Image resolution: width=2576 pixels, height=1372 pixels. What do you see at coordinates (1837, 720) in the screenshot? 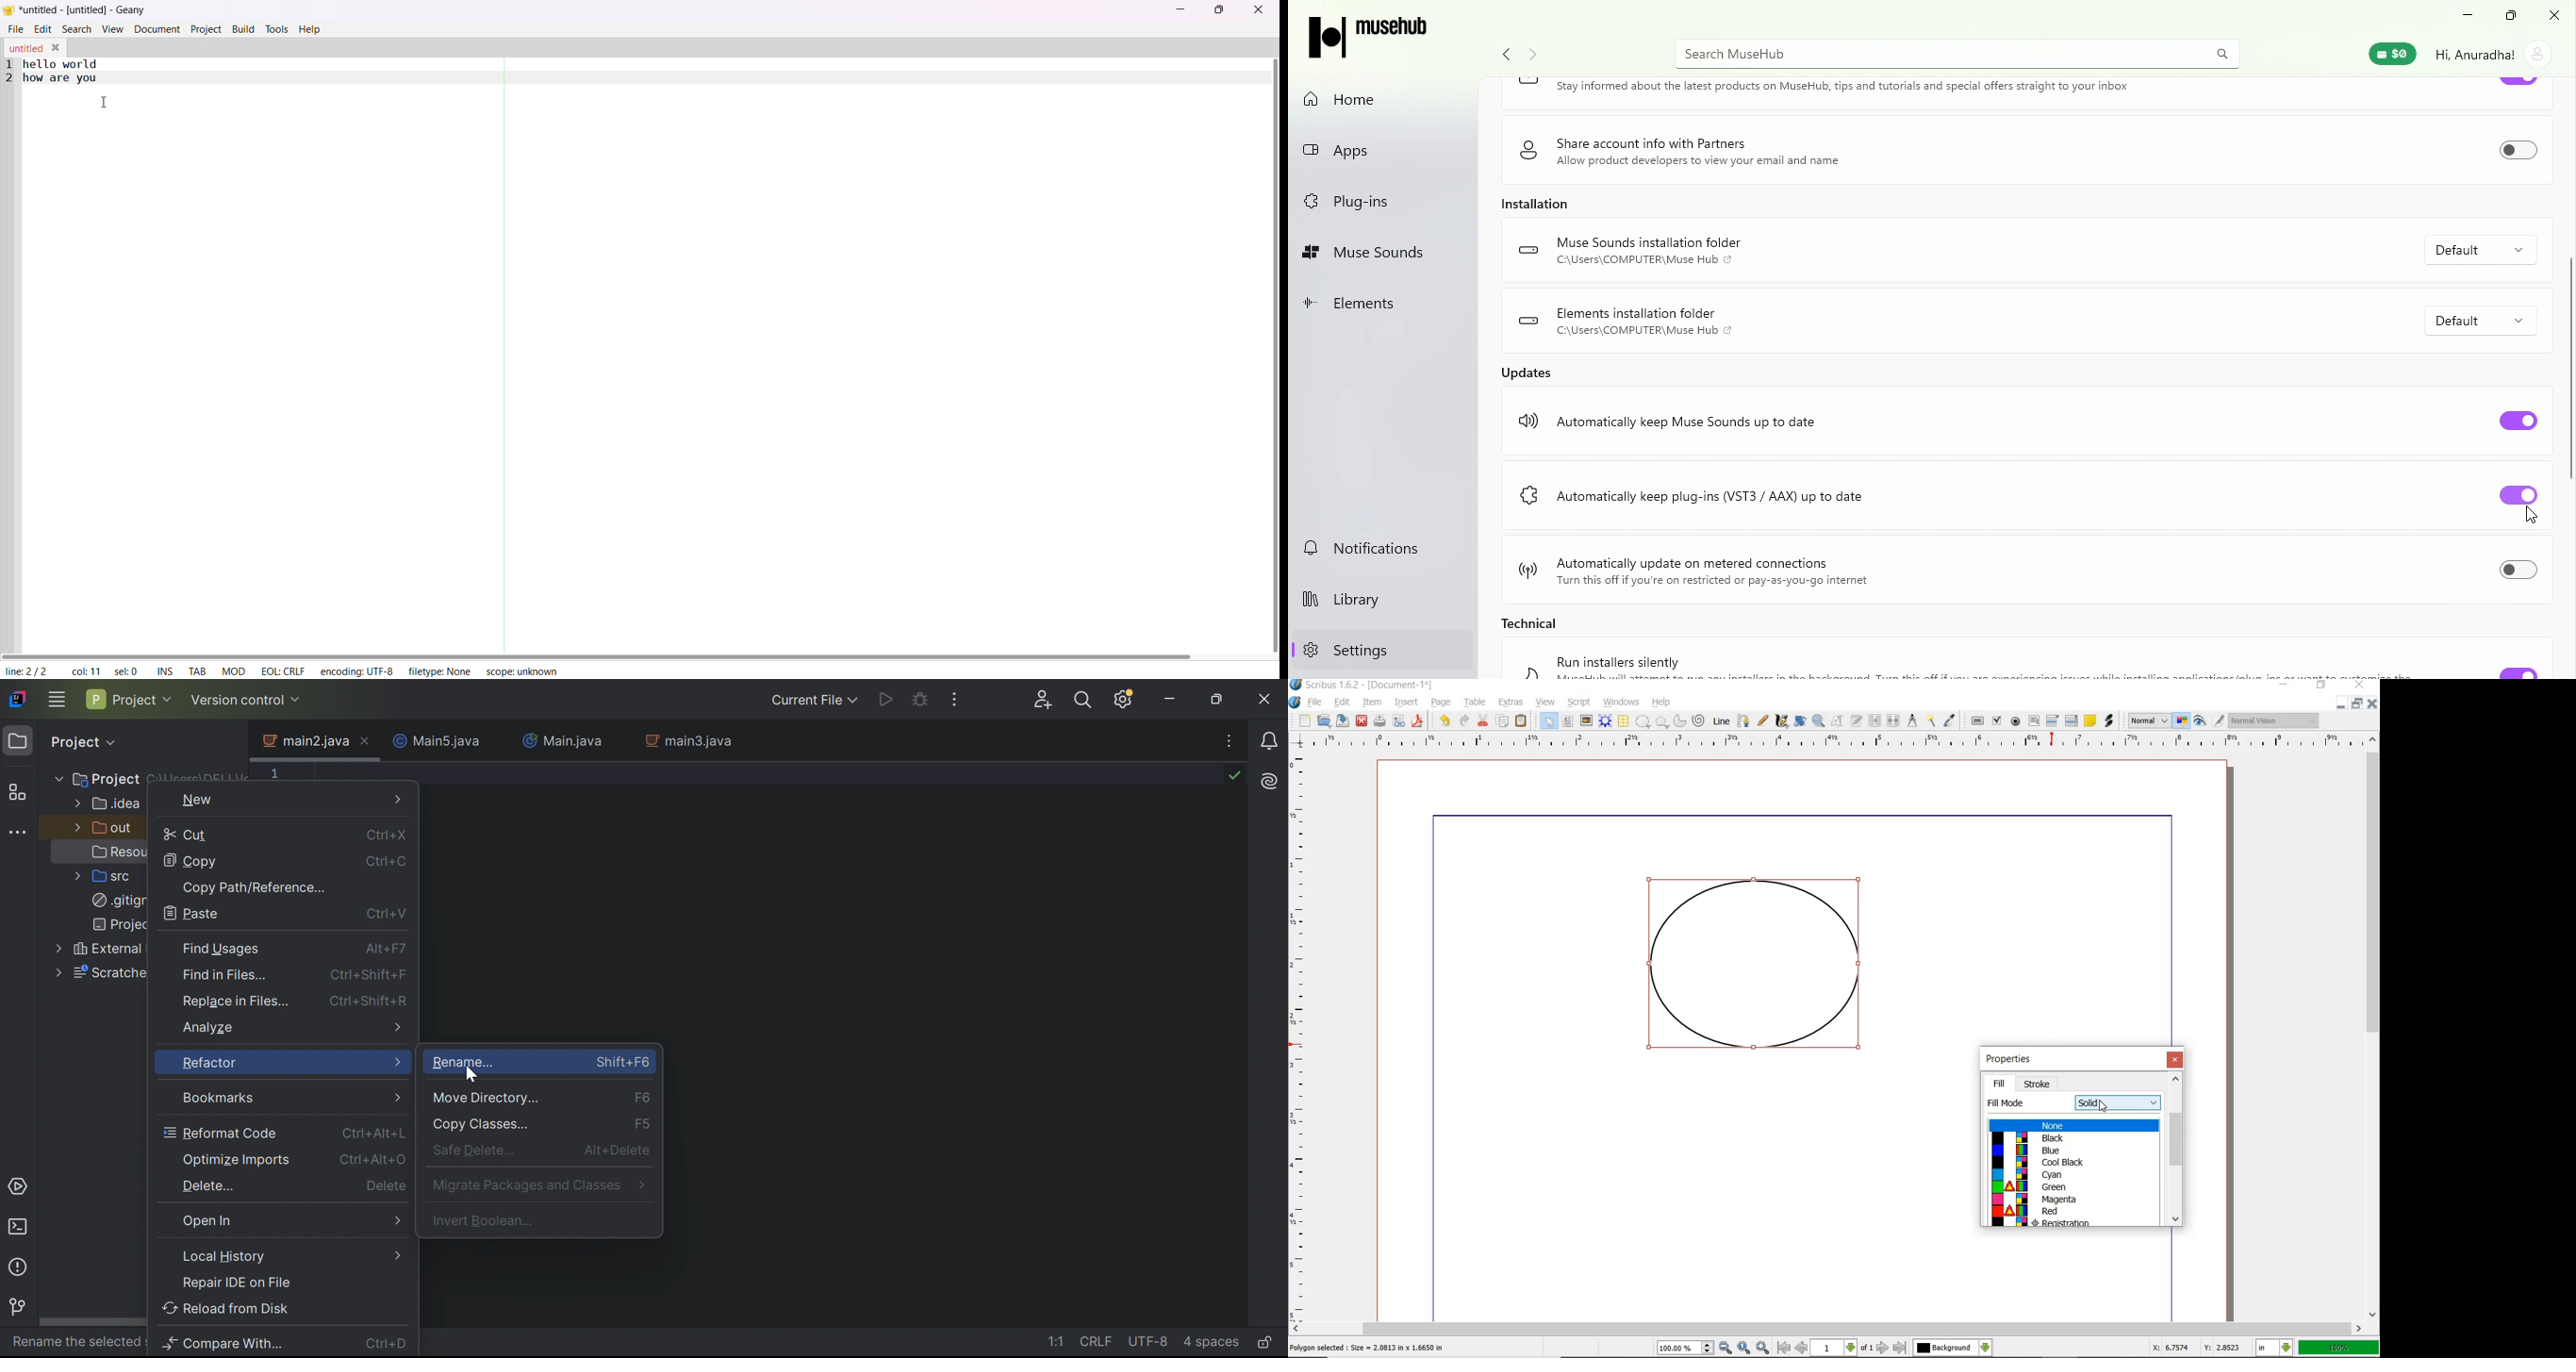
I see `EDIT CONTENTS OF FRAME` at bounding box center [1837, 720].